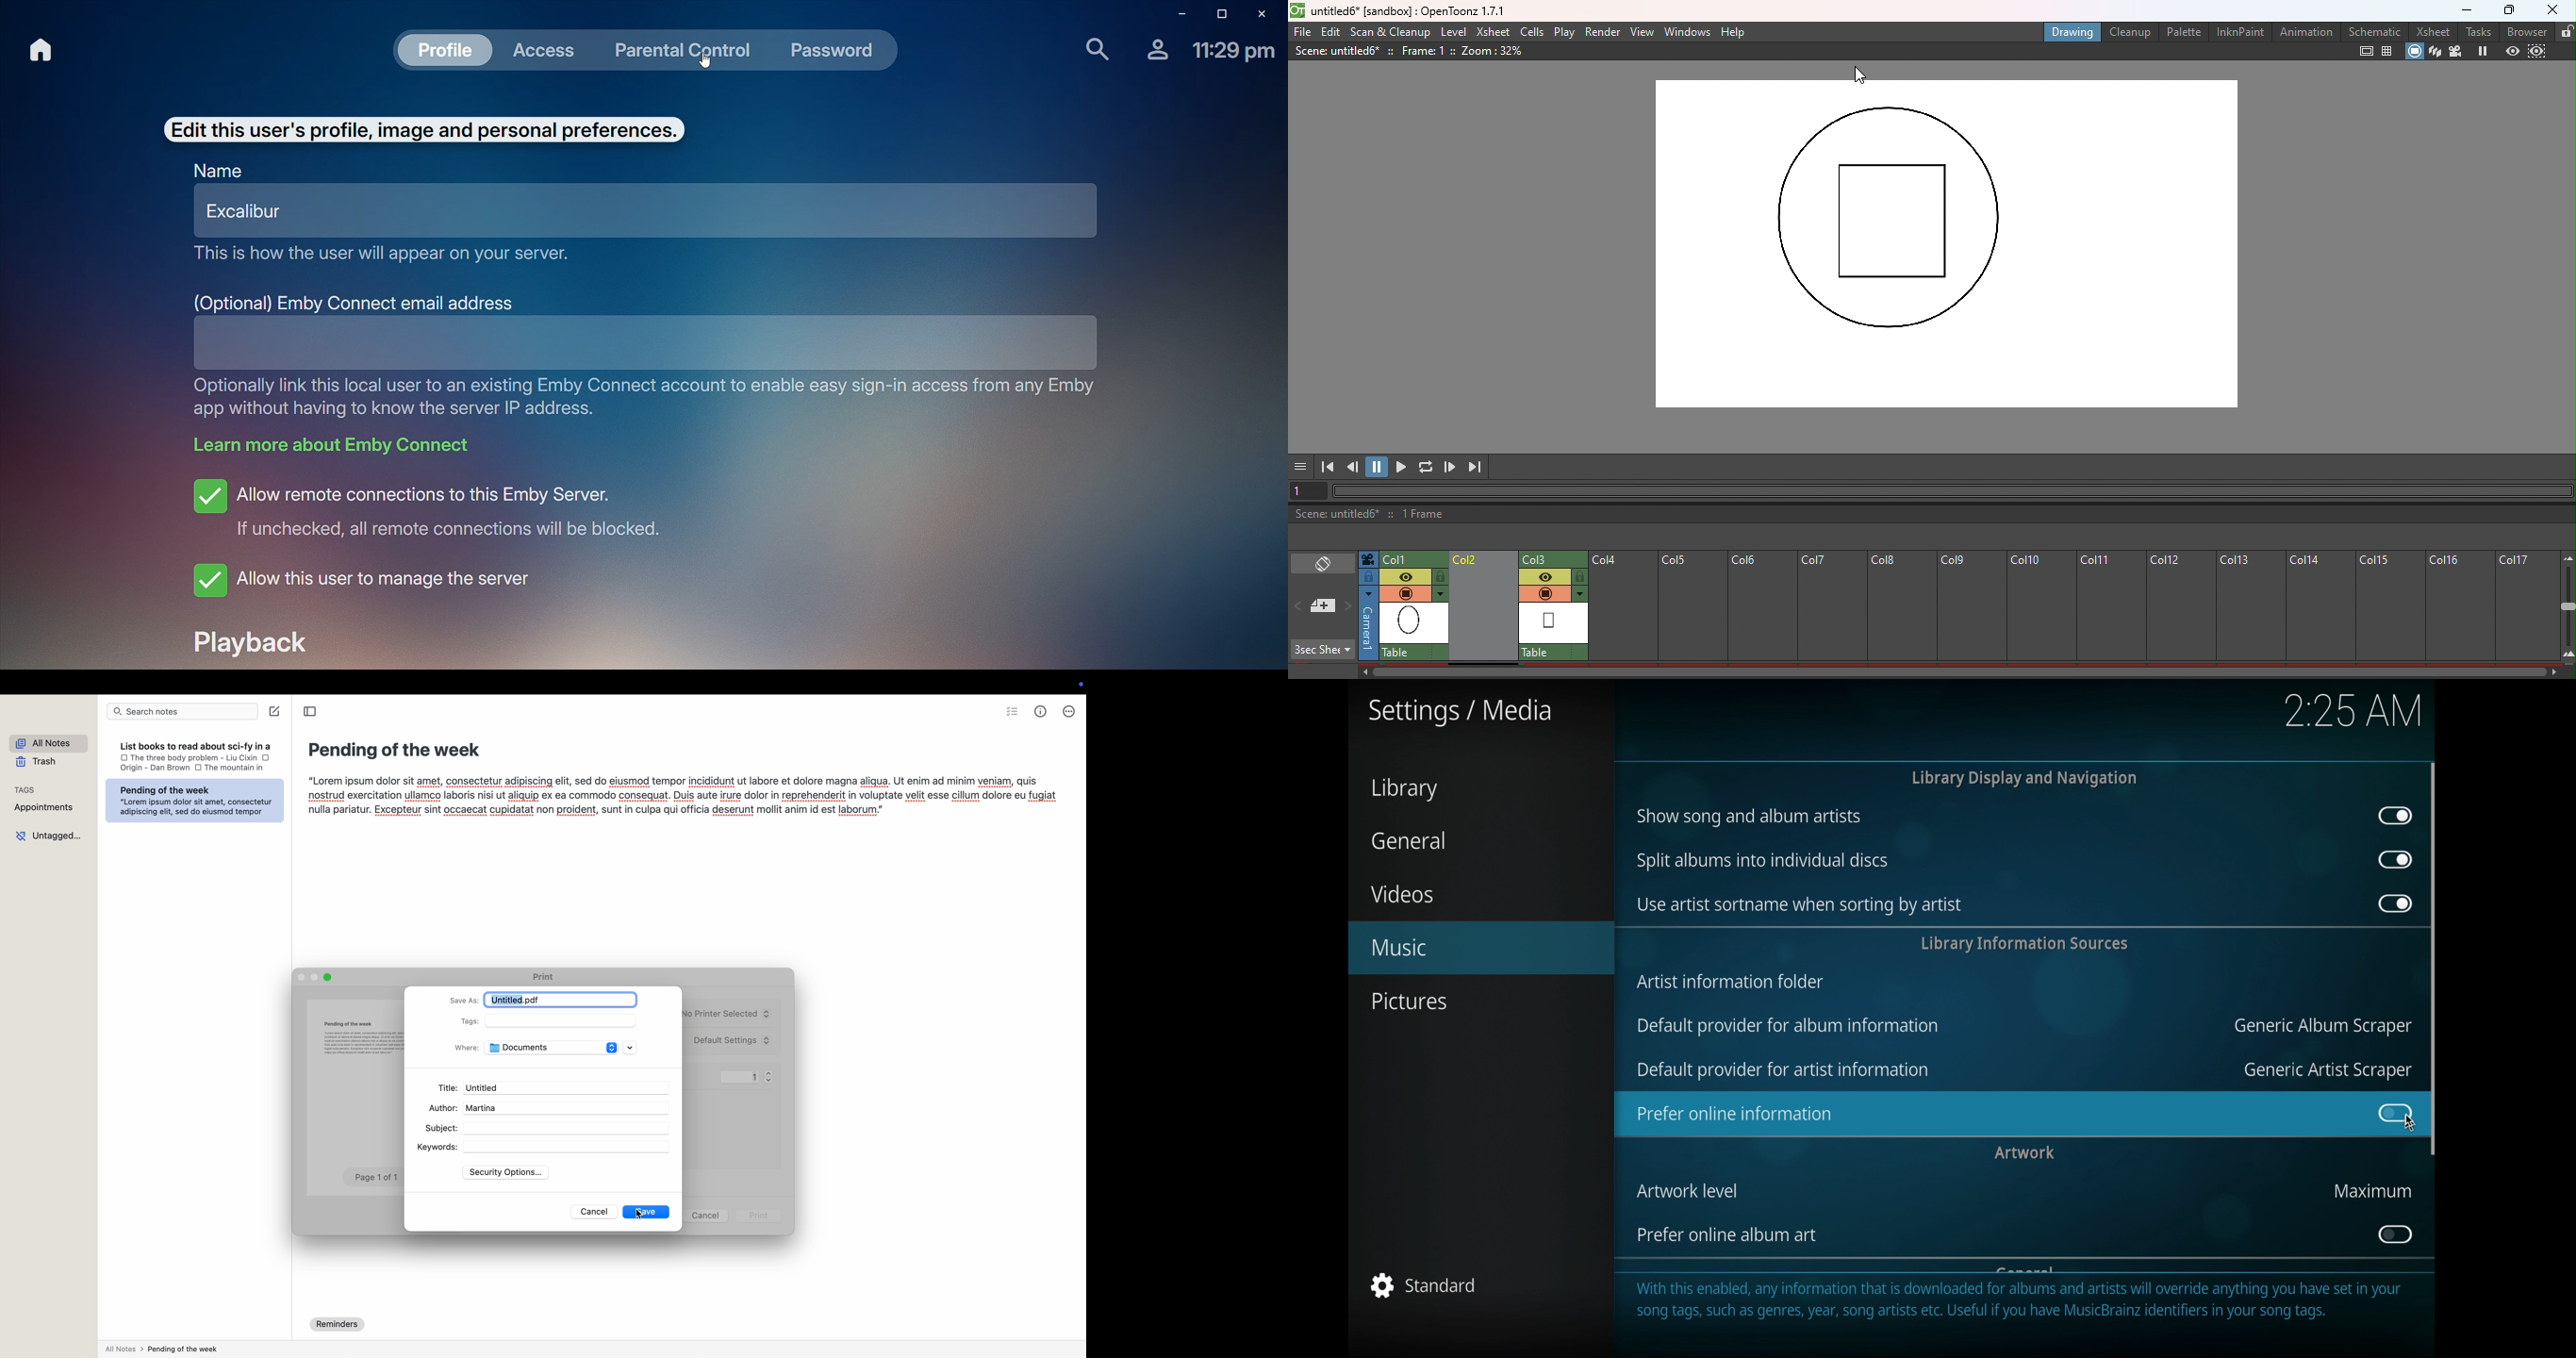 This screenshot has width=2576, height=1372. Describe the element at coordinates (1749, 818) in the screenshot. I see `show song and album artists` at that location.